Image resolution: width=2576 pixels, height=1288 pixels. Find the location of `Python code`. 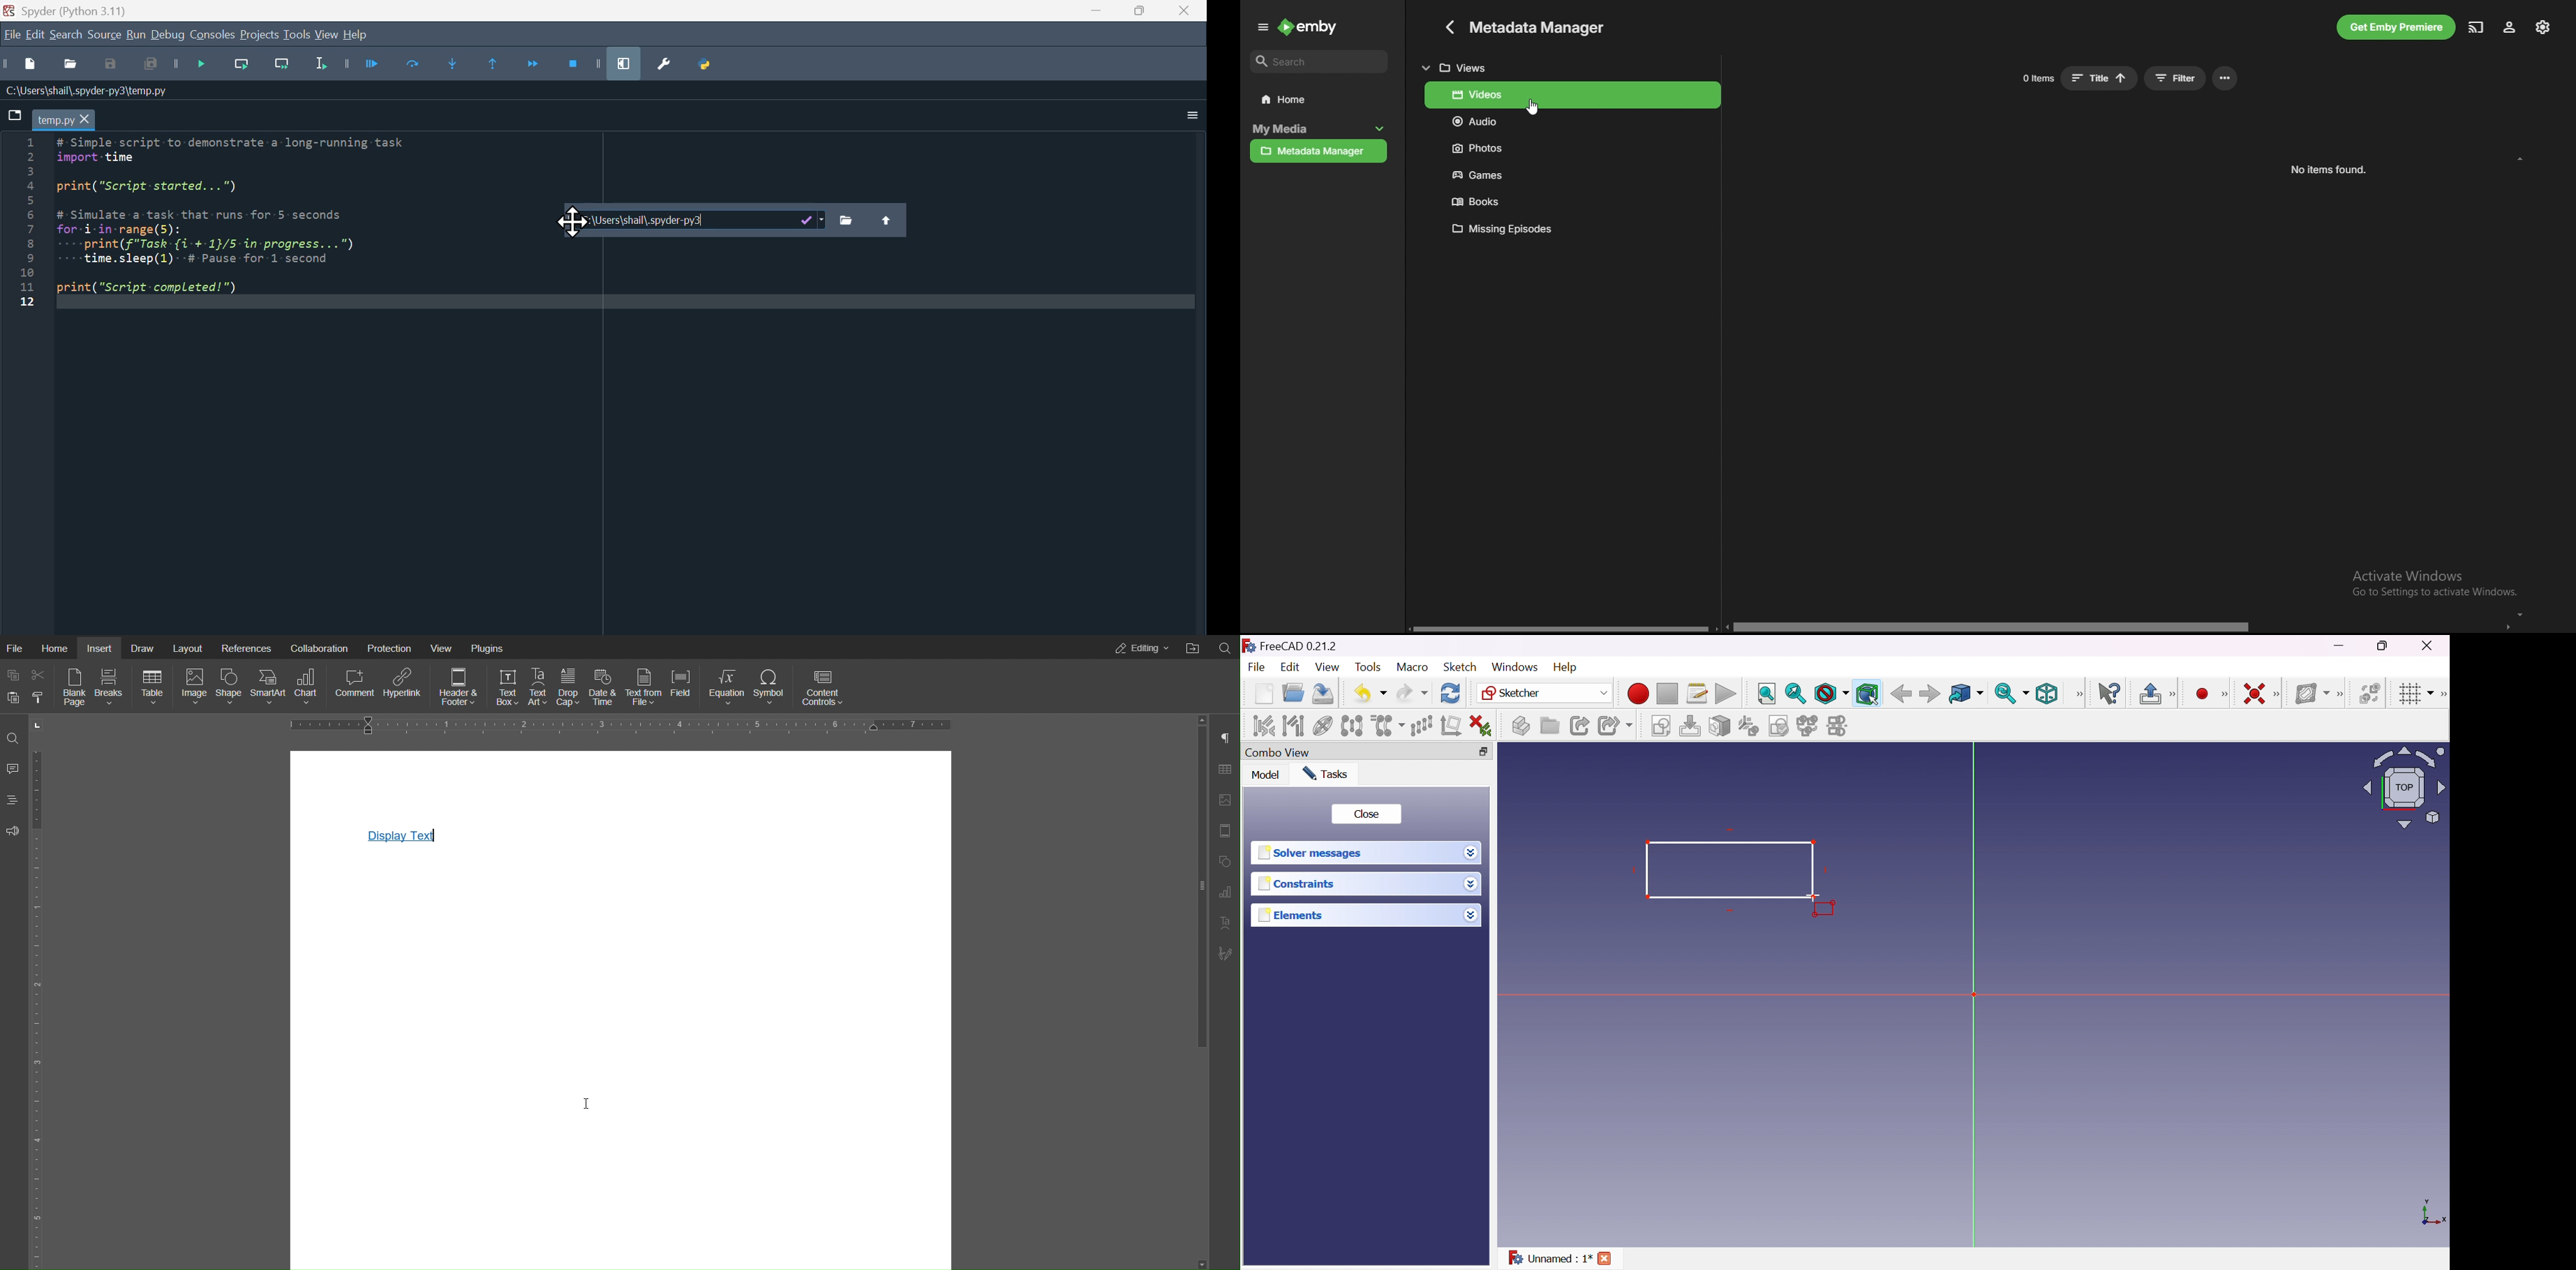

Python code is located at coordinates (226, 225).